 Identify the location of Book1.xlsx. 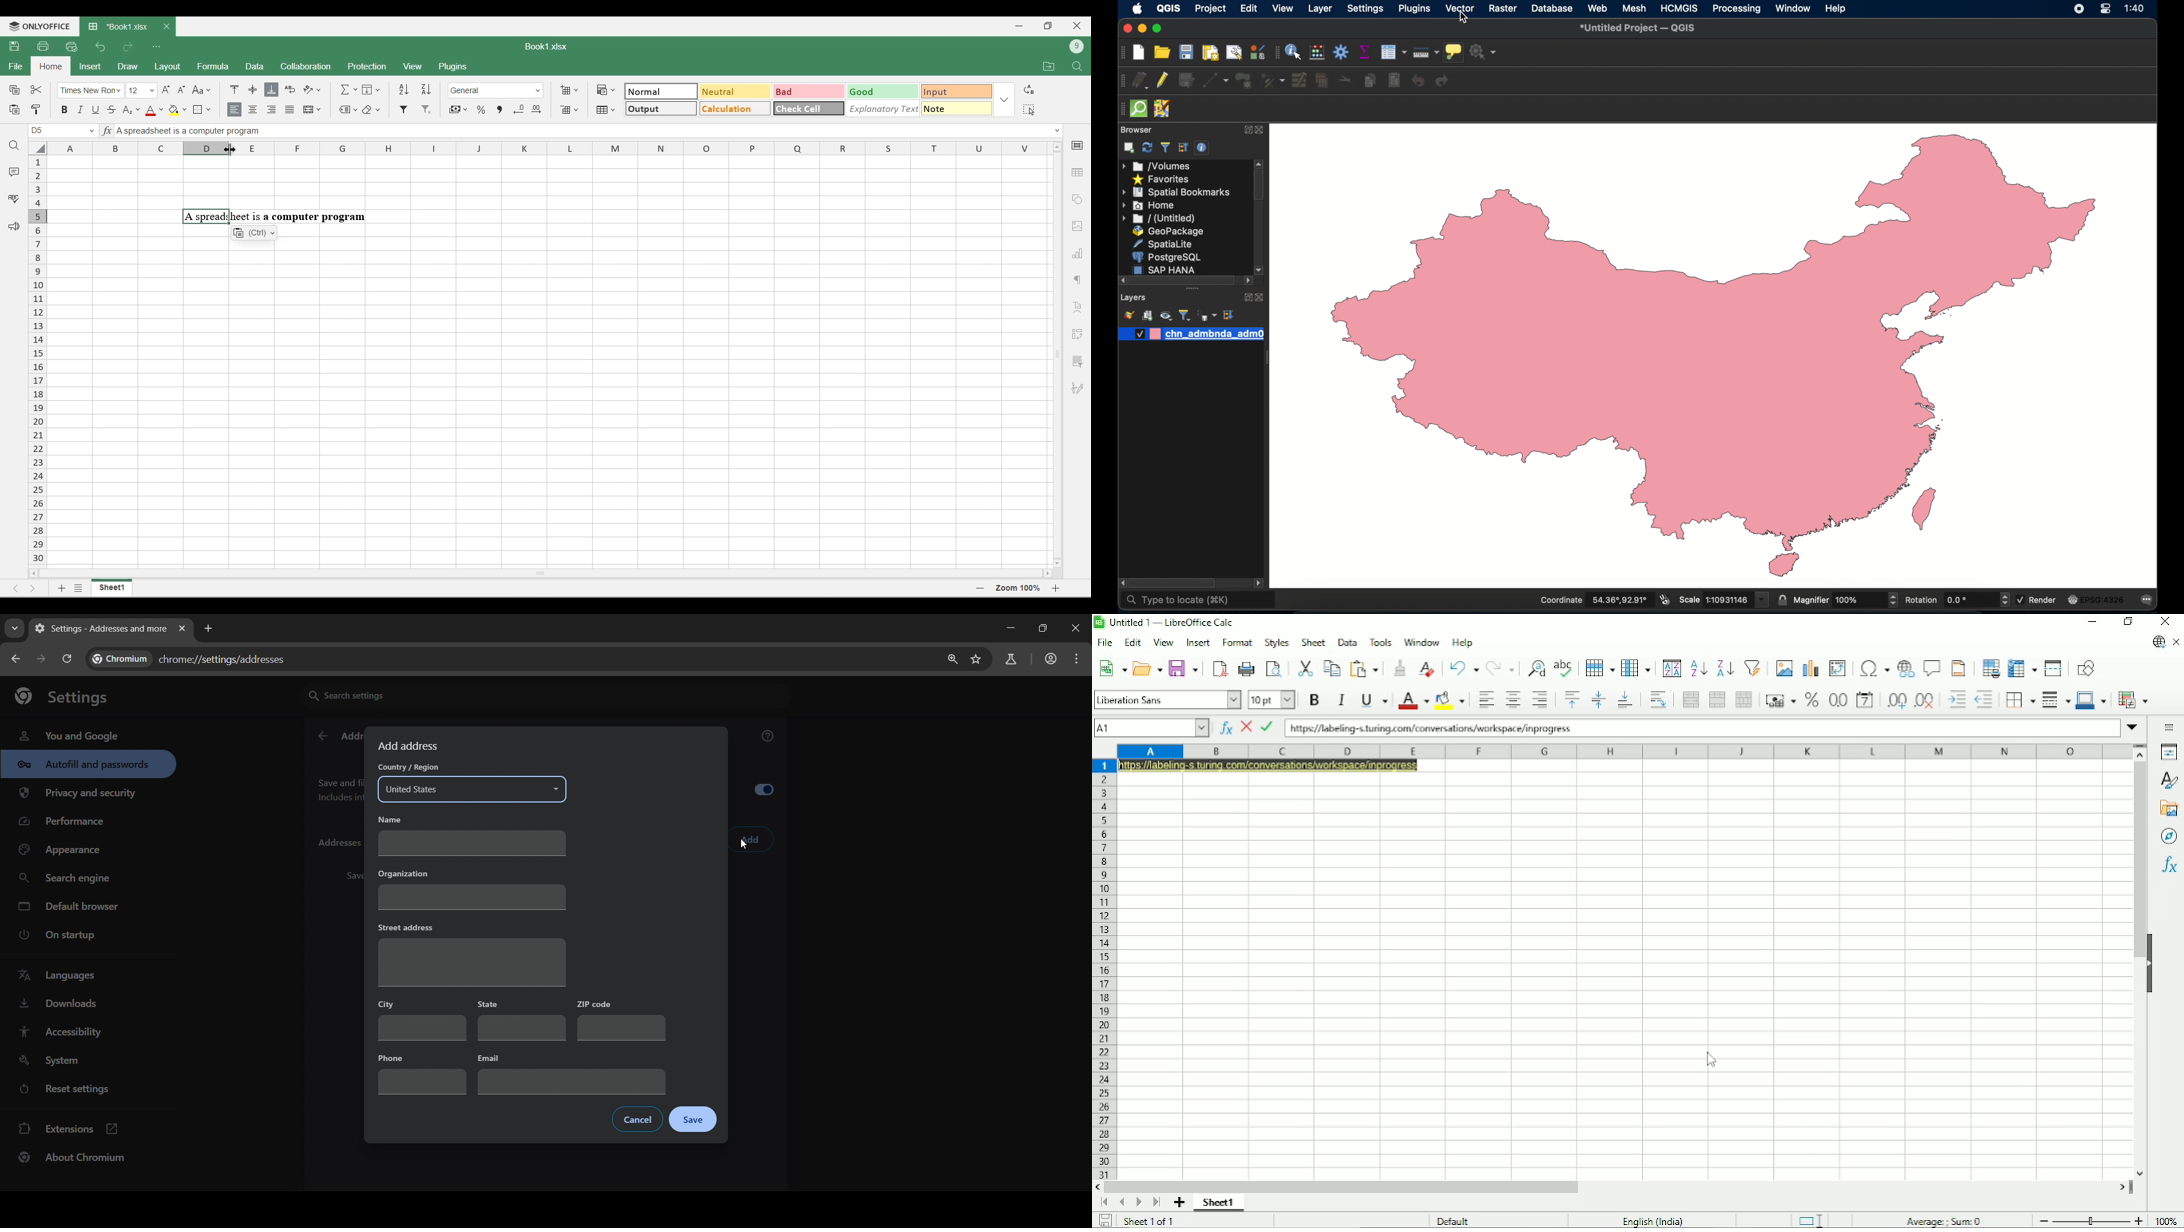
(546, 47).